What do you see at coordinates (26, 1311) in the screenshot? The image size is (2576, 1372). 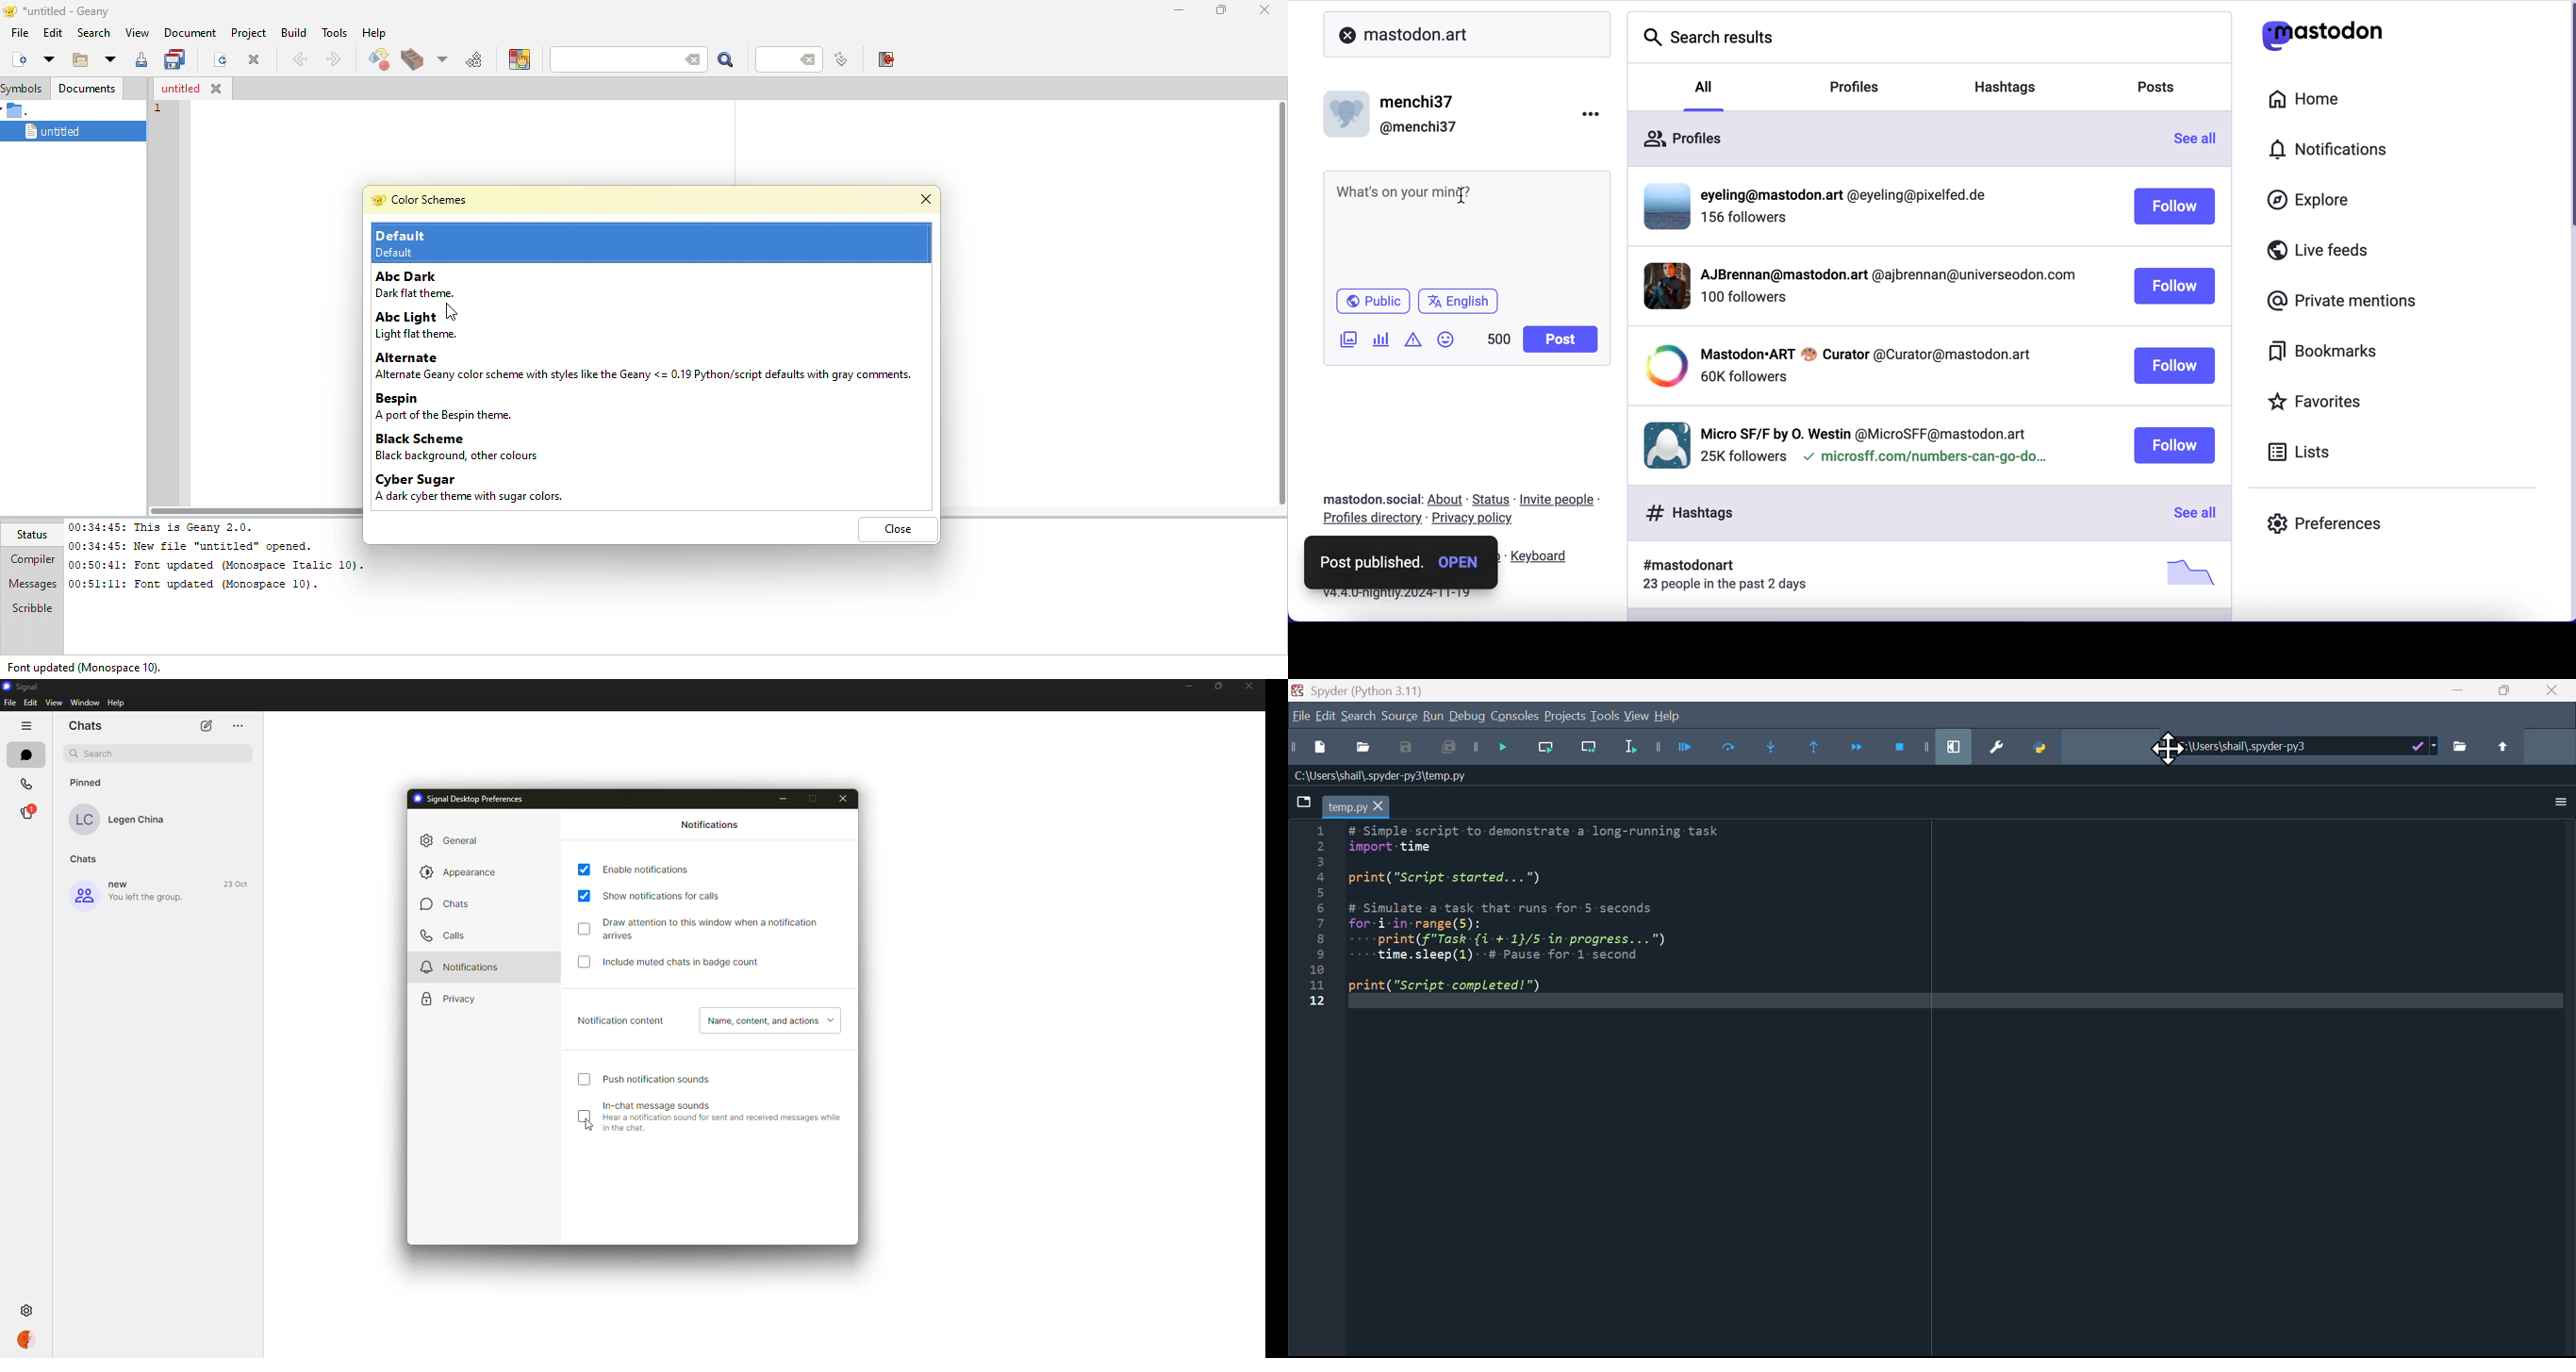 I see `clicking on settings` at bounding box center [26, 1311].